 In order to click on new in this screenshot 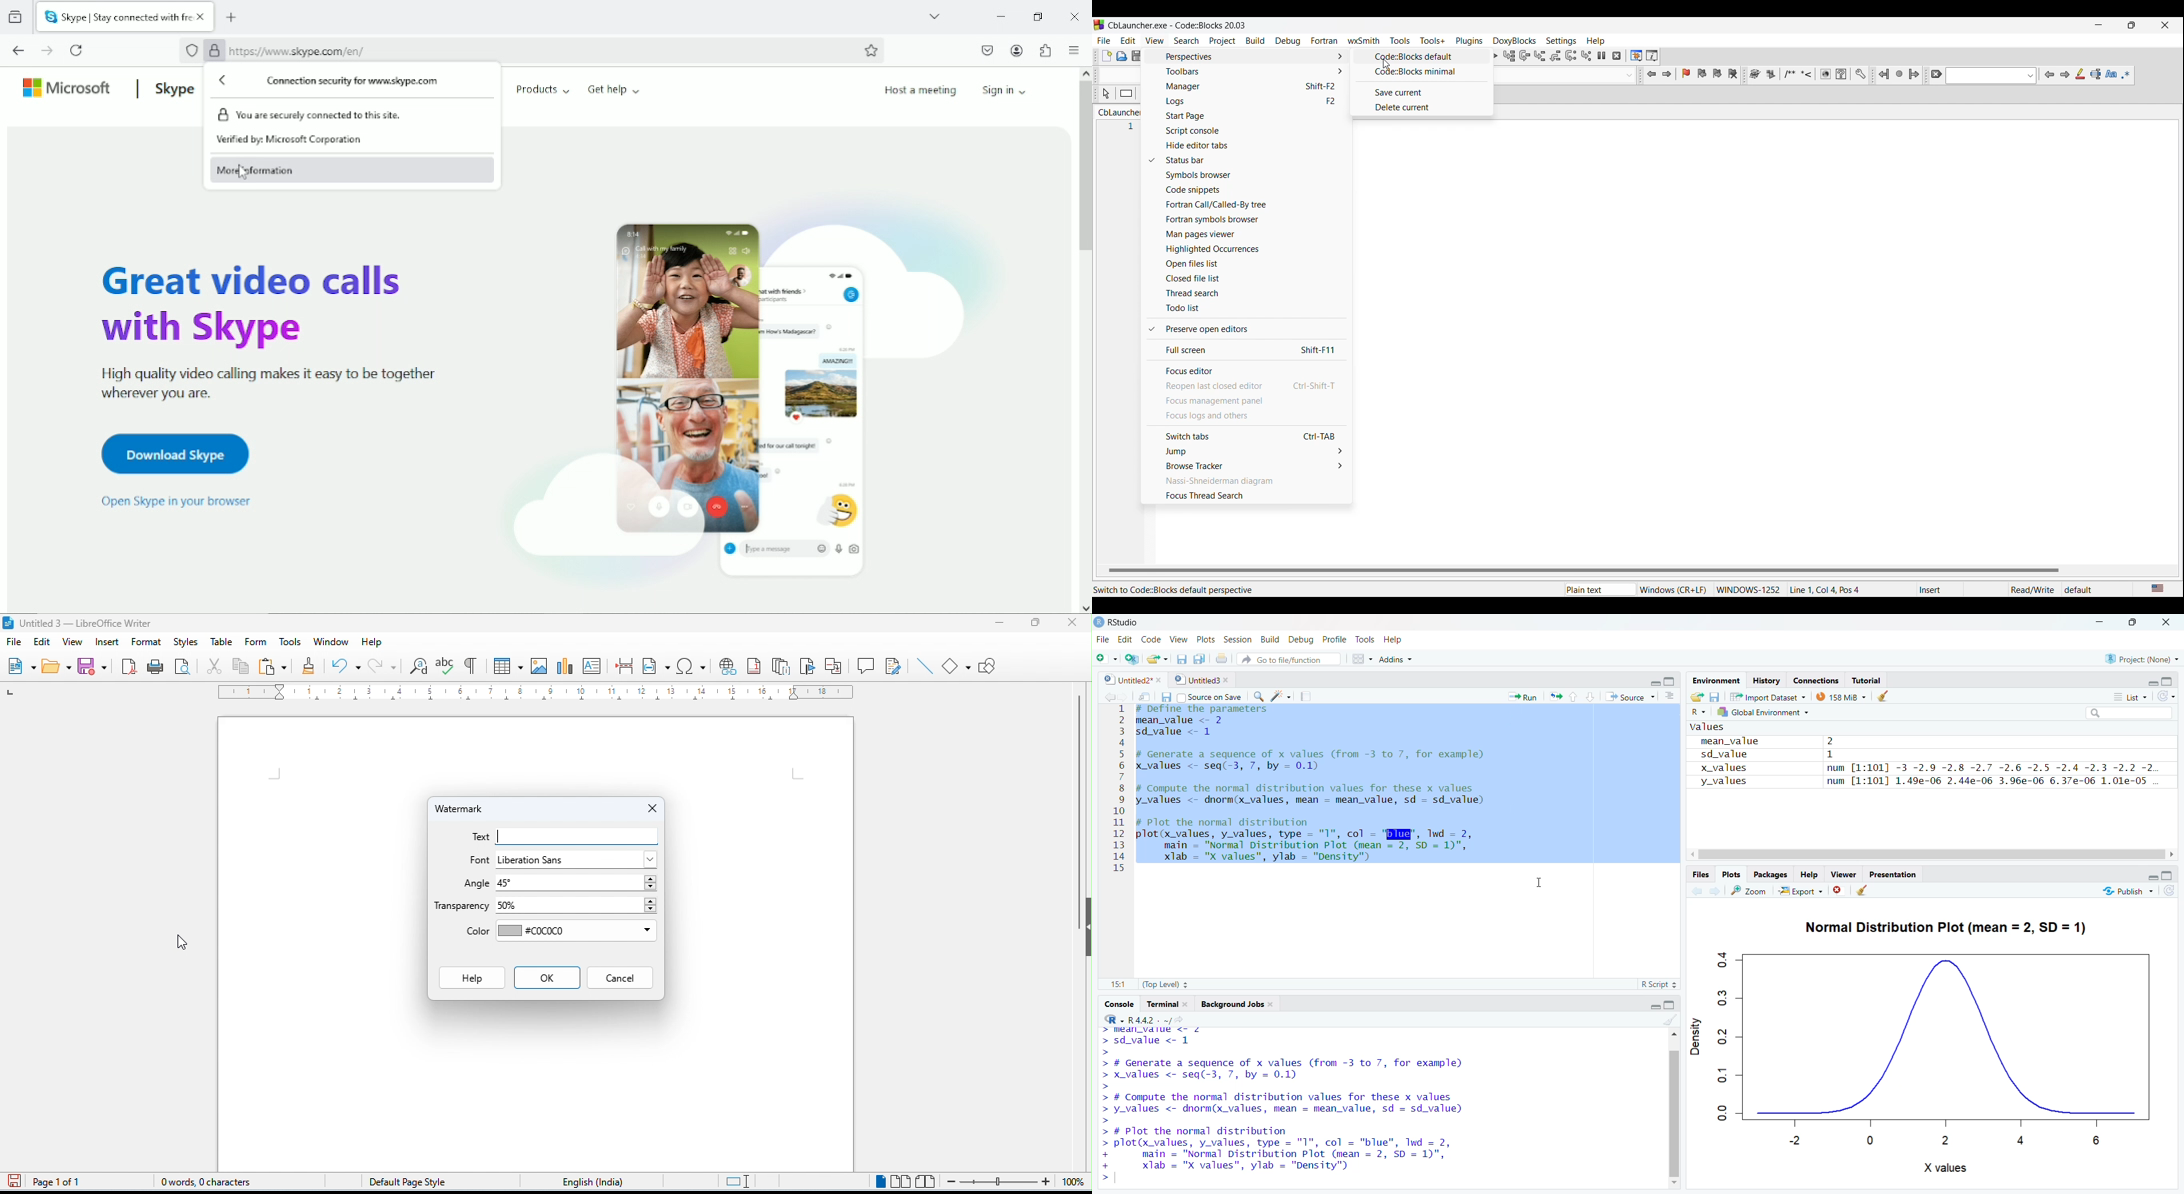, I will do `click(21, 666)`.